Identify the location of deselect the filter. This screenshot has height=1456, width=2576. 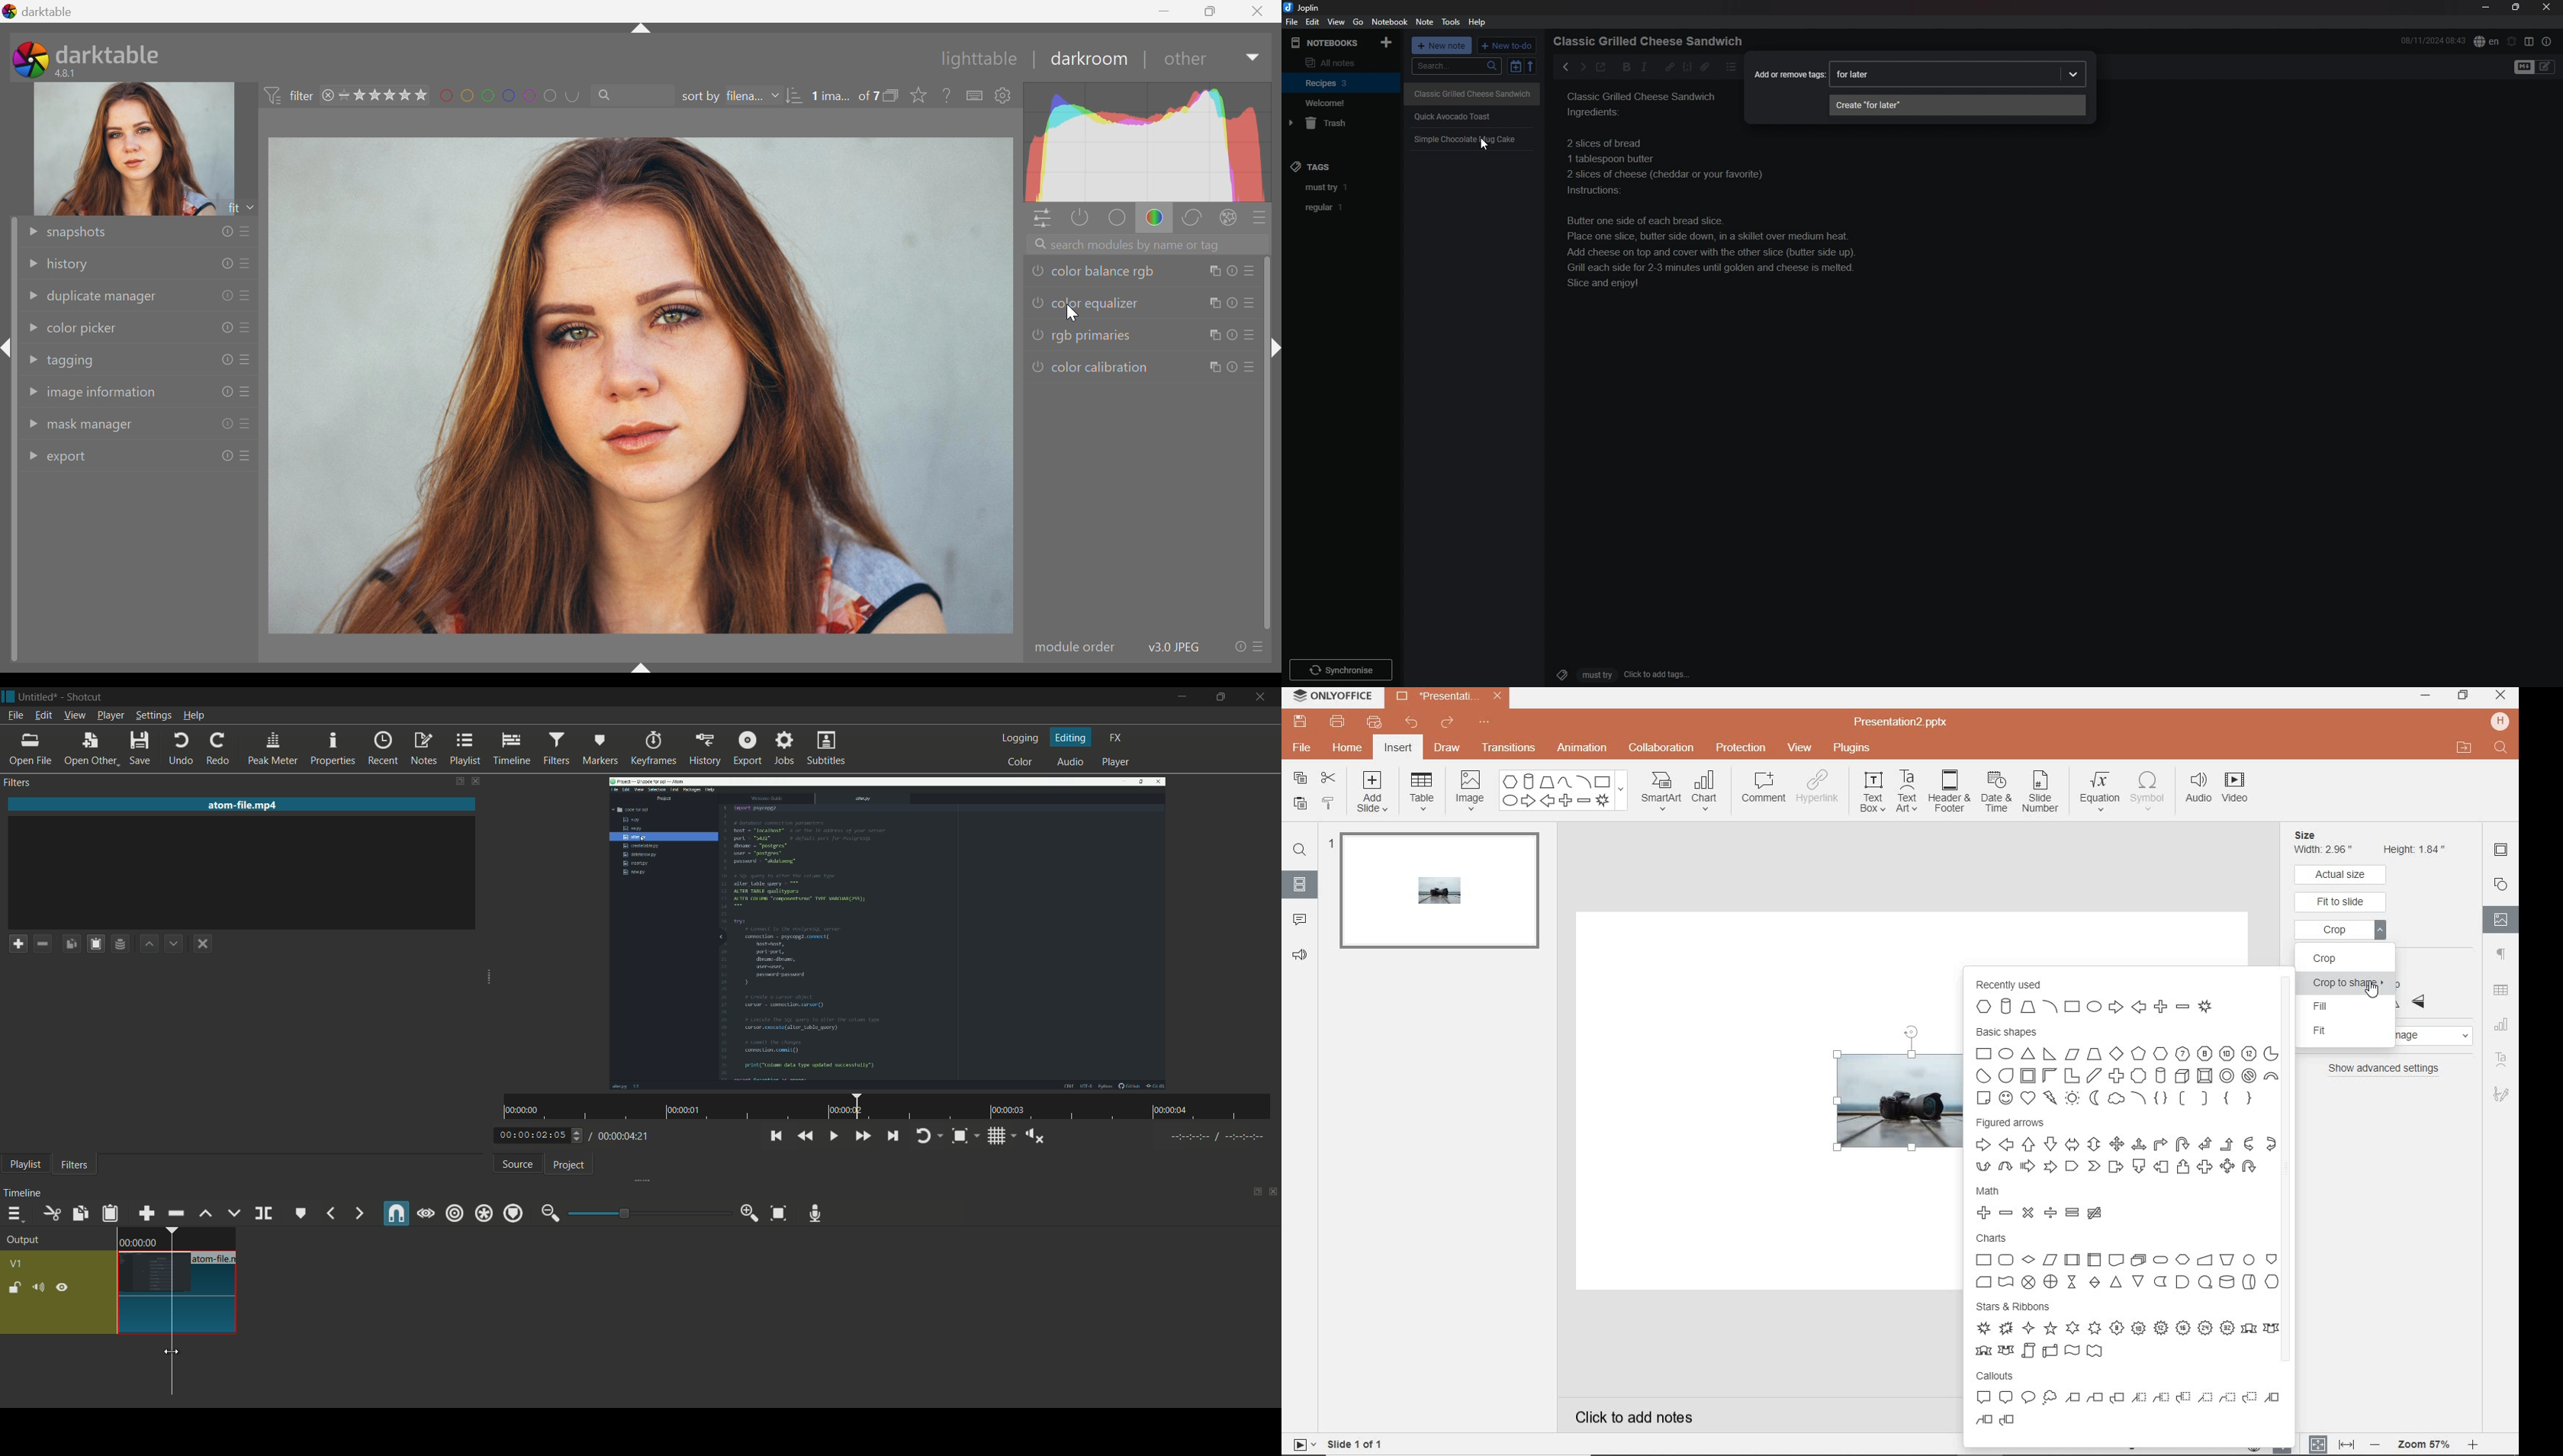
(203, 945).